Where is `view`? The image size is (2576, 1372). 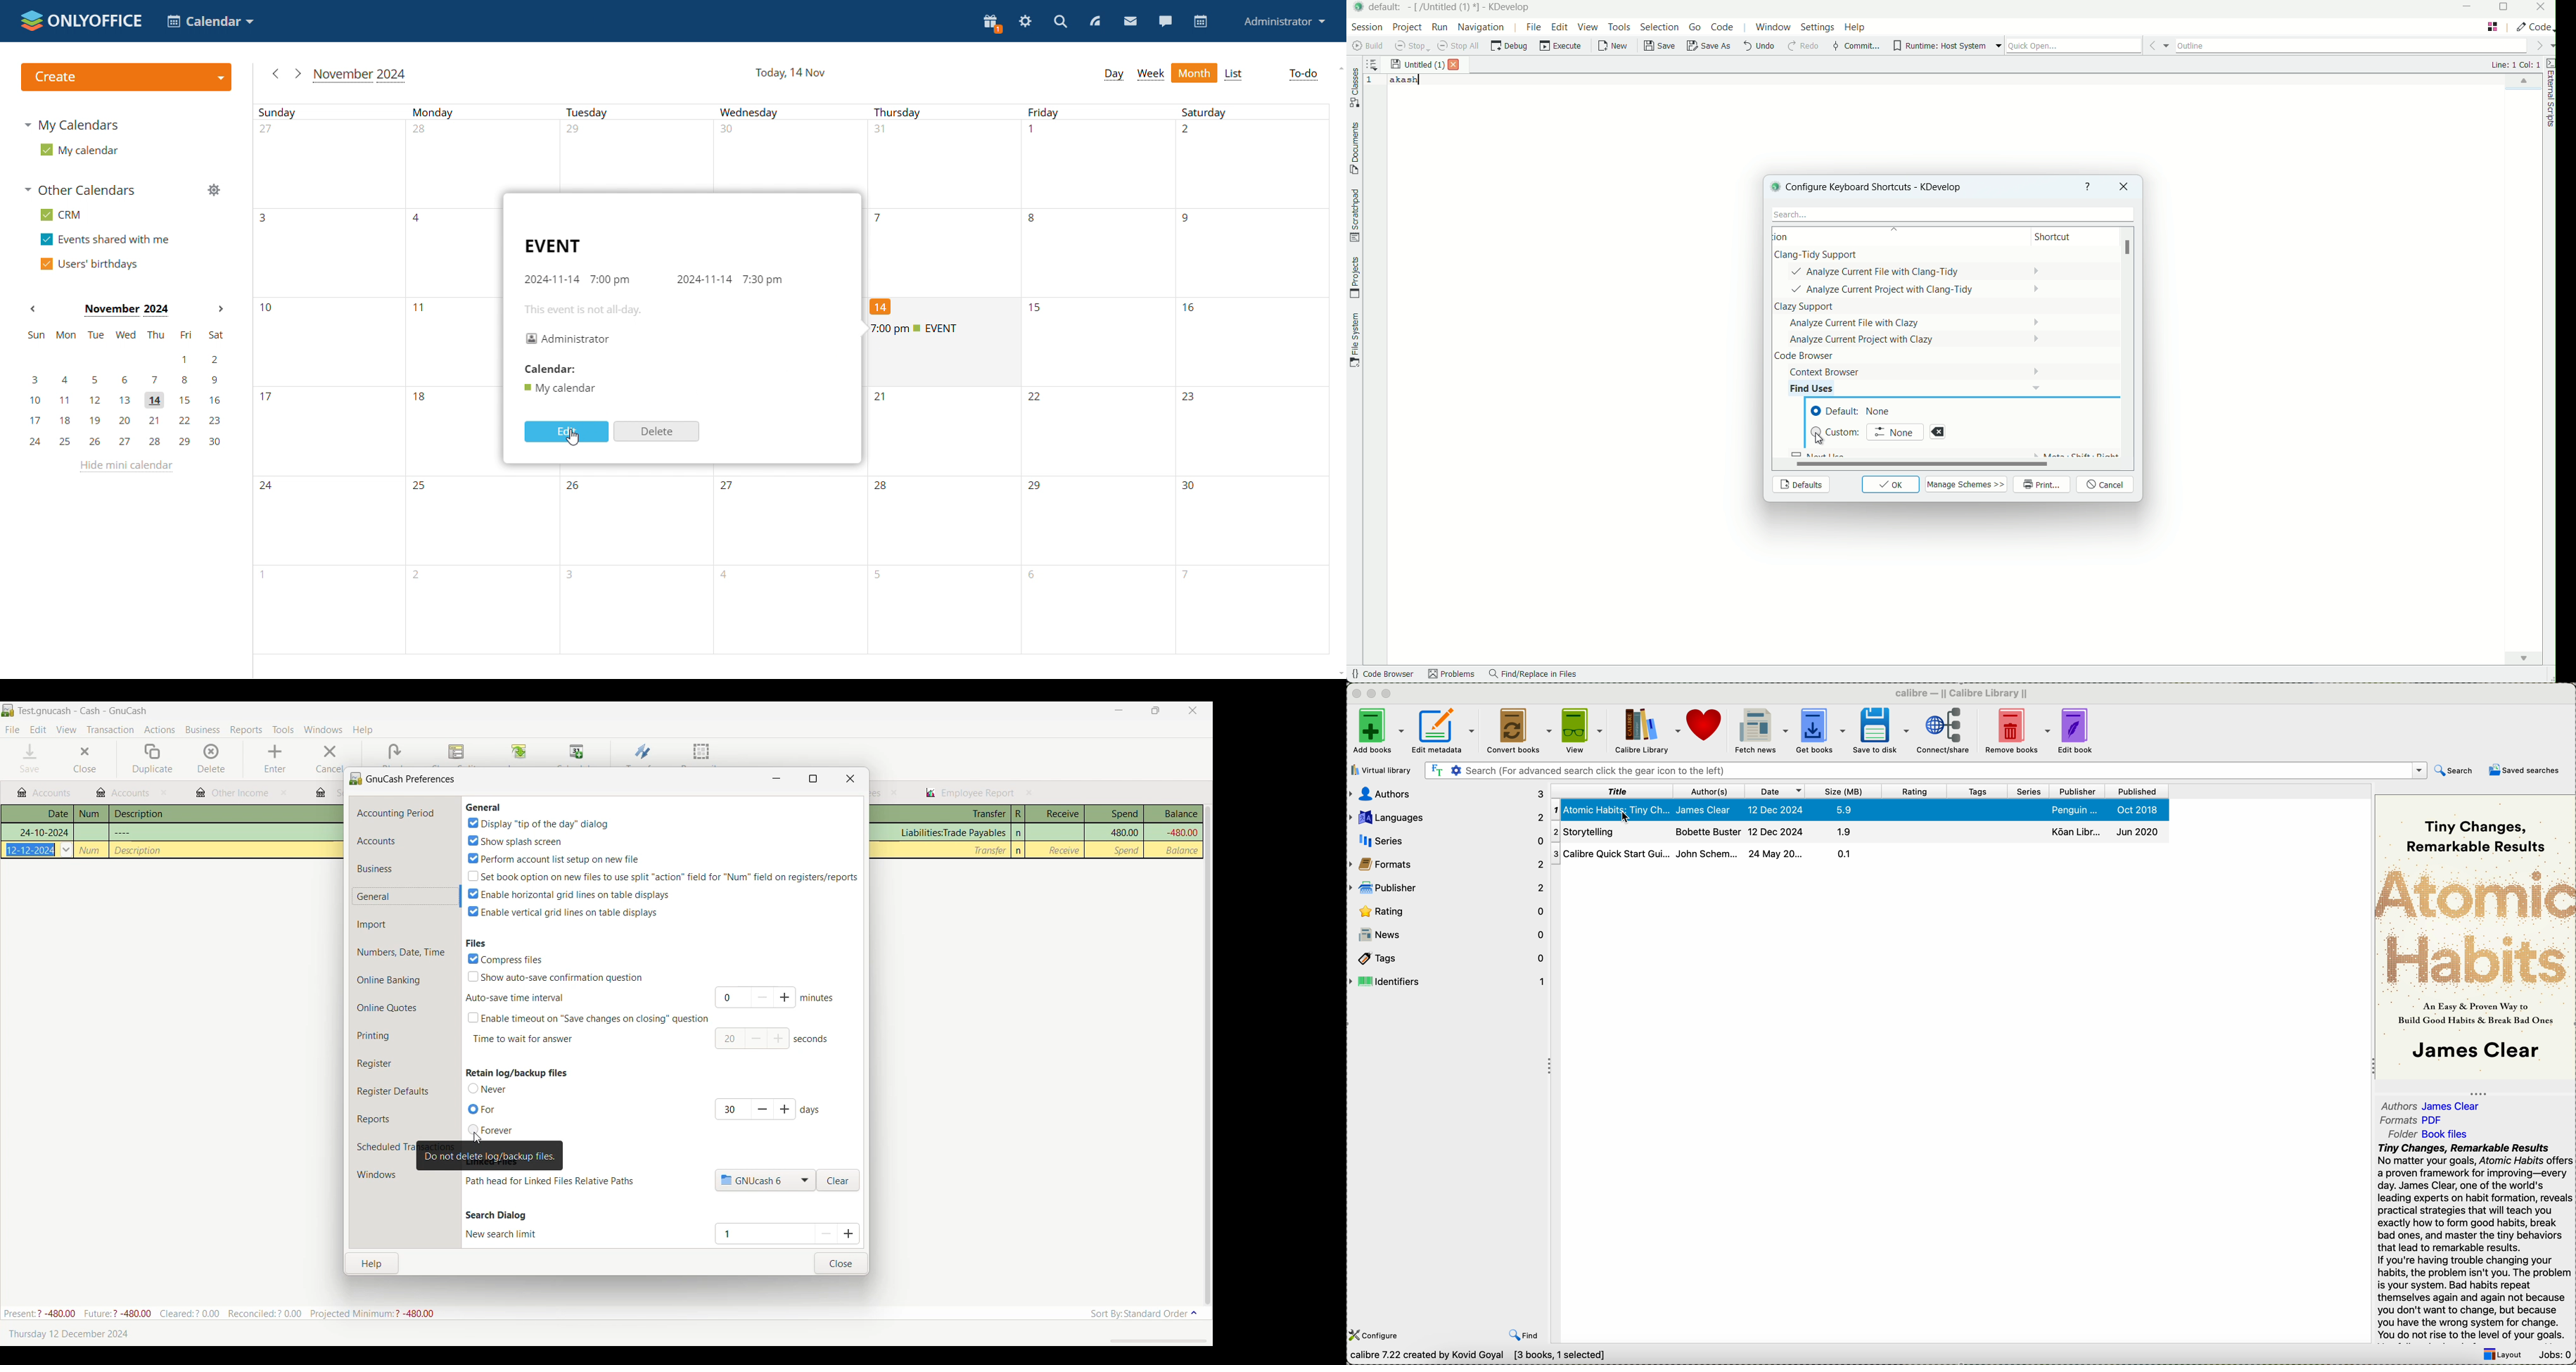 view is located at coordinates (1582, 731).